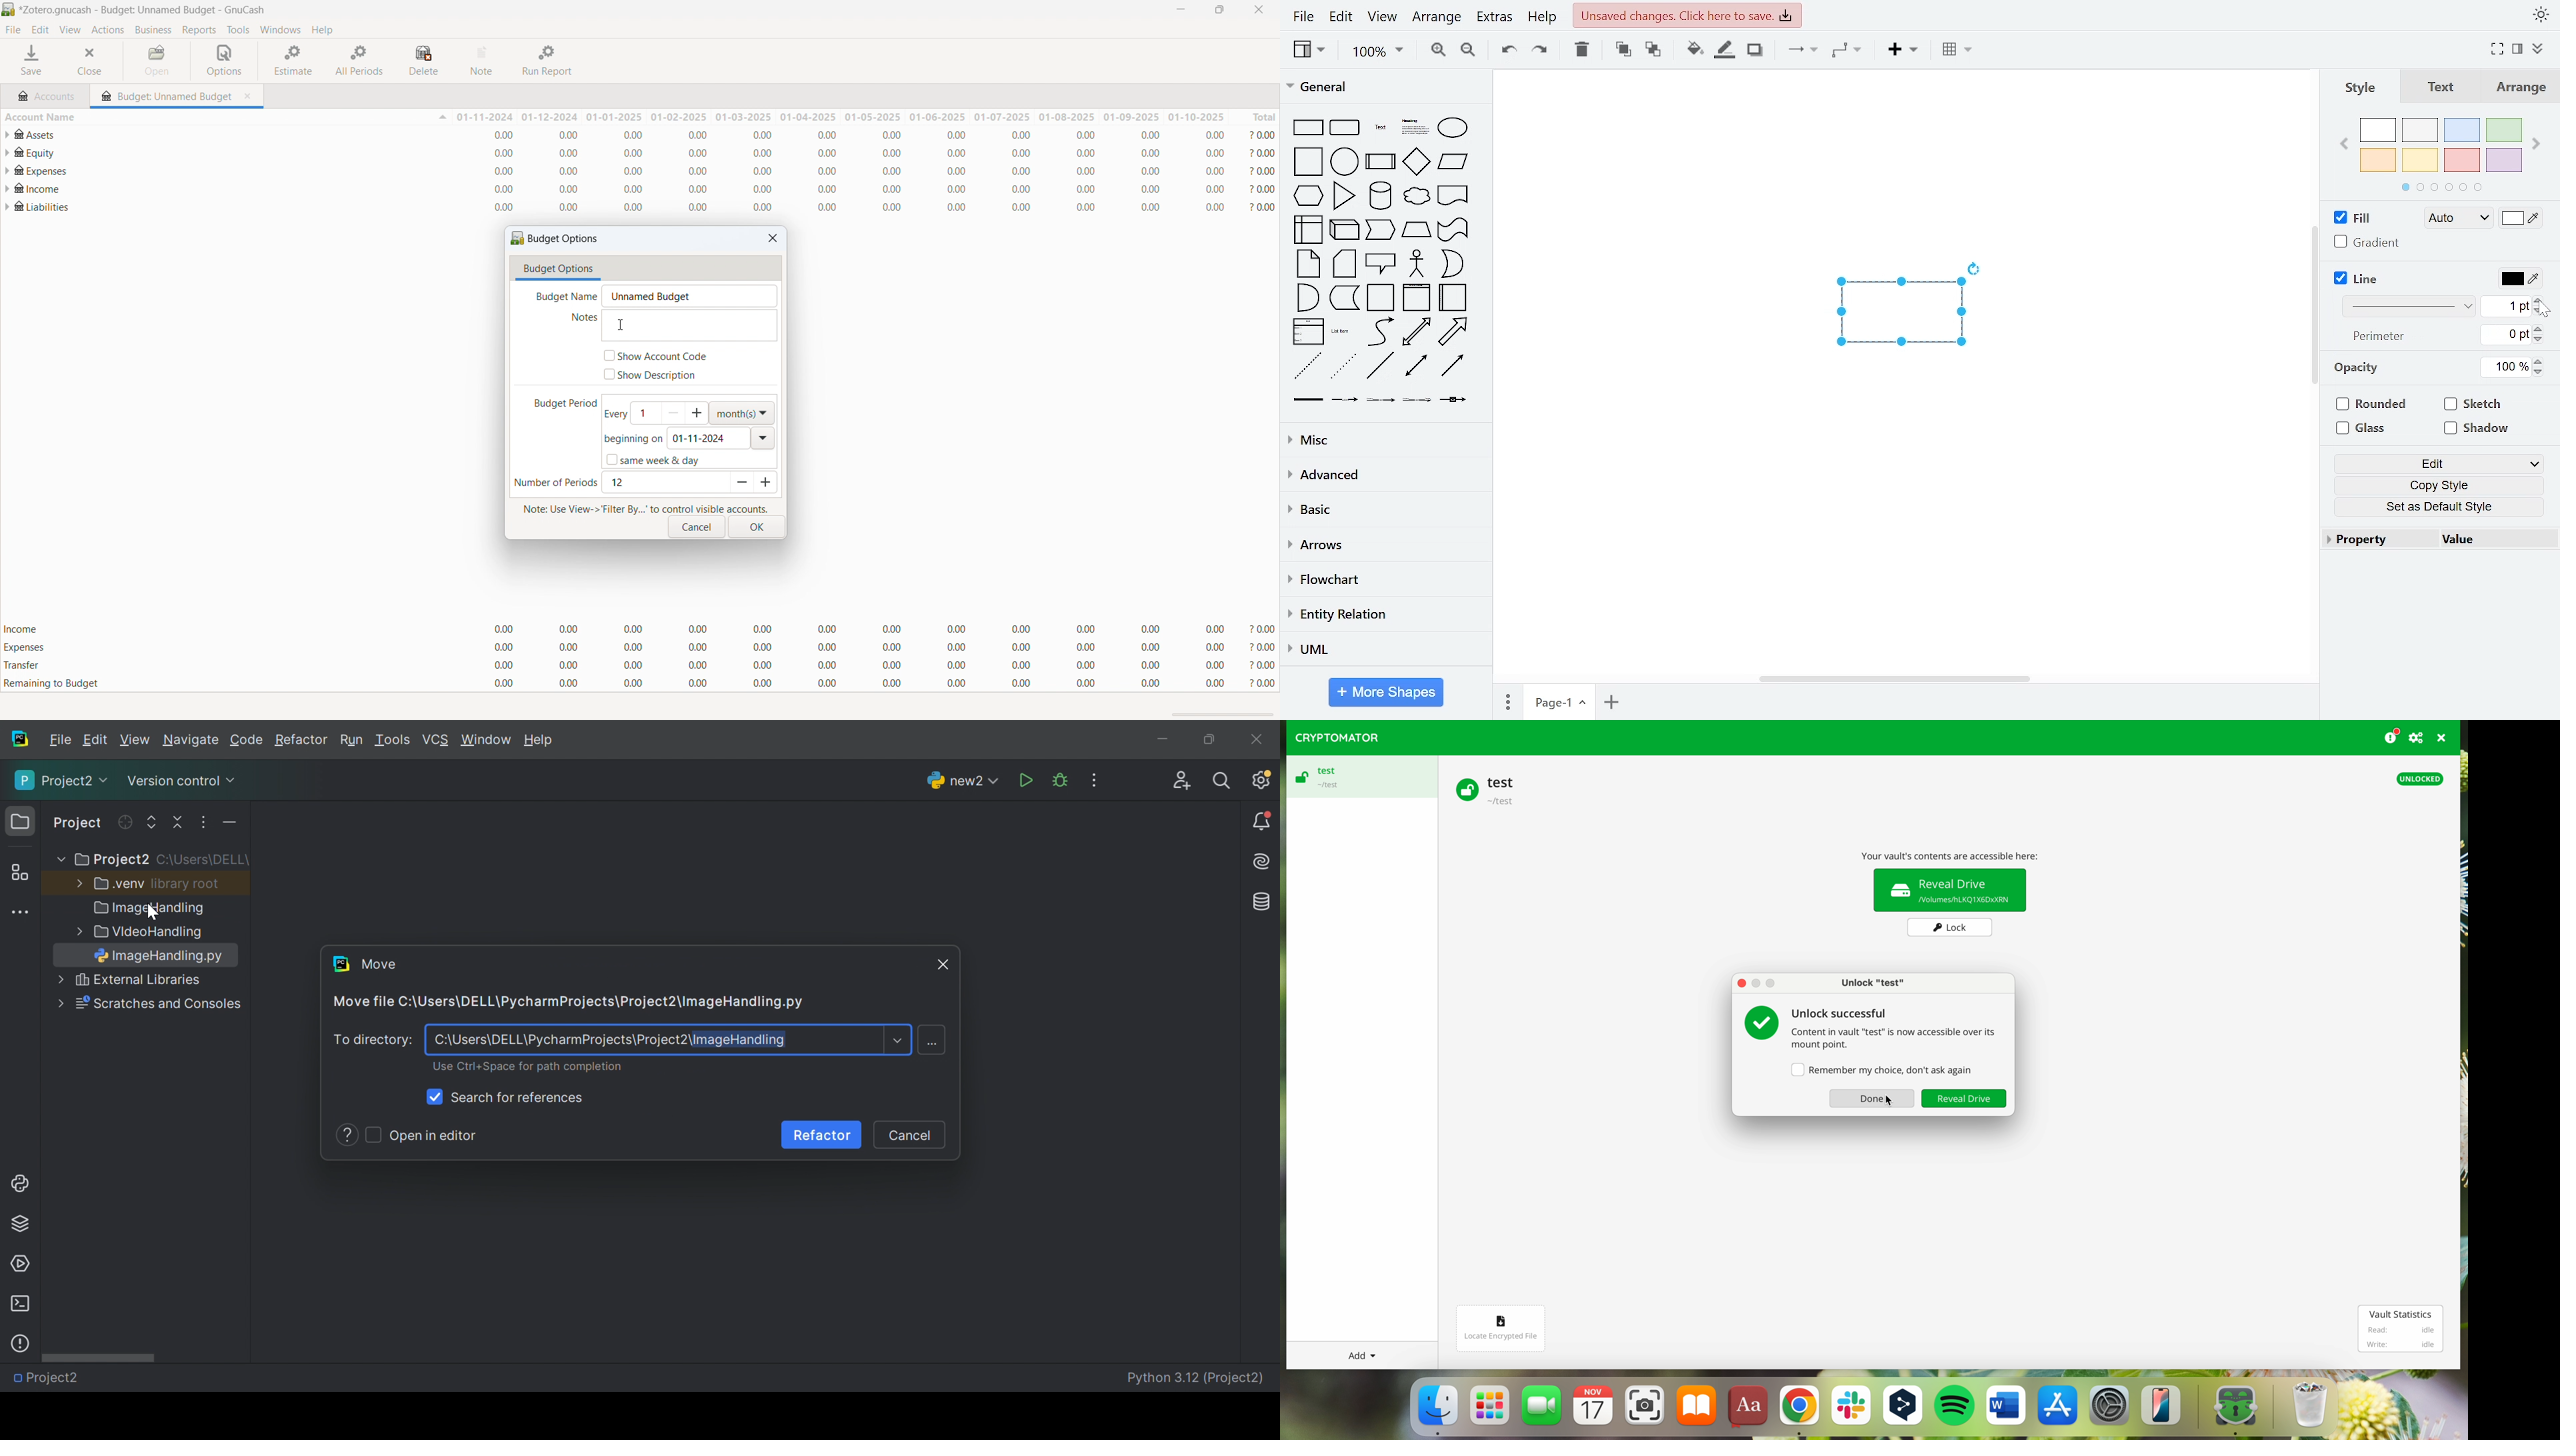  Describe the element at coordinates (1378, 161) in the screenshot. I see `general shapes` at that location.